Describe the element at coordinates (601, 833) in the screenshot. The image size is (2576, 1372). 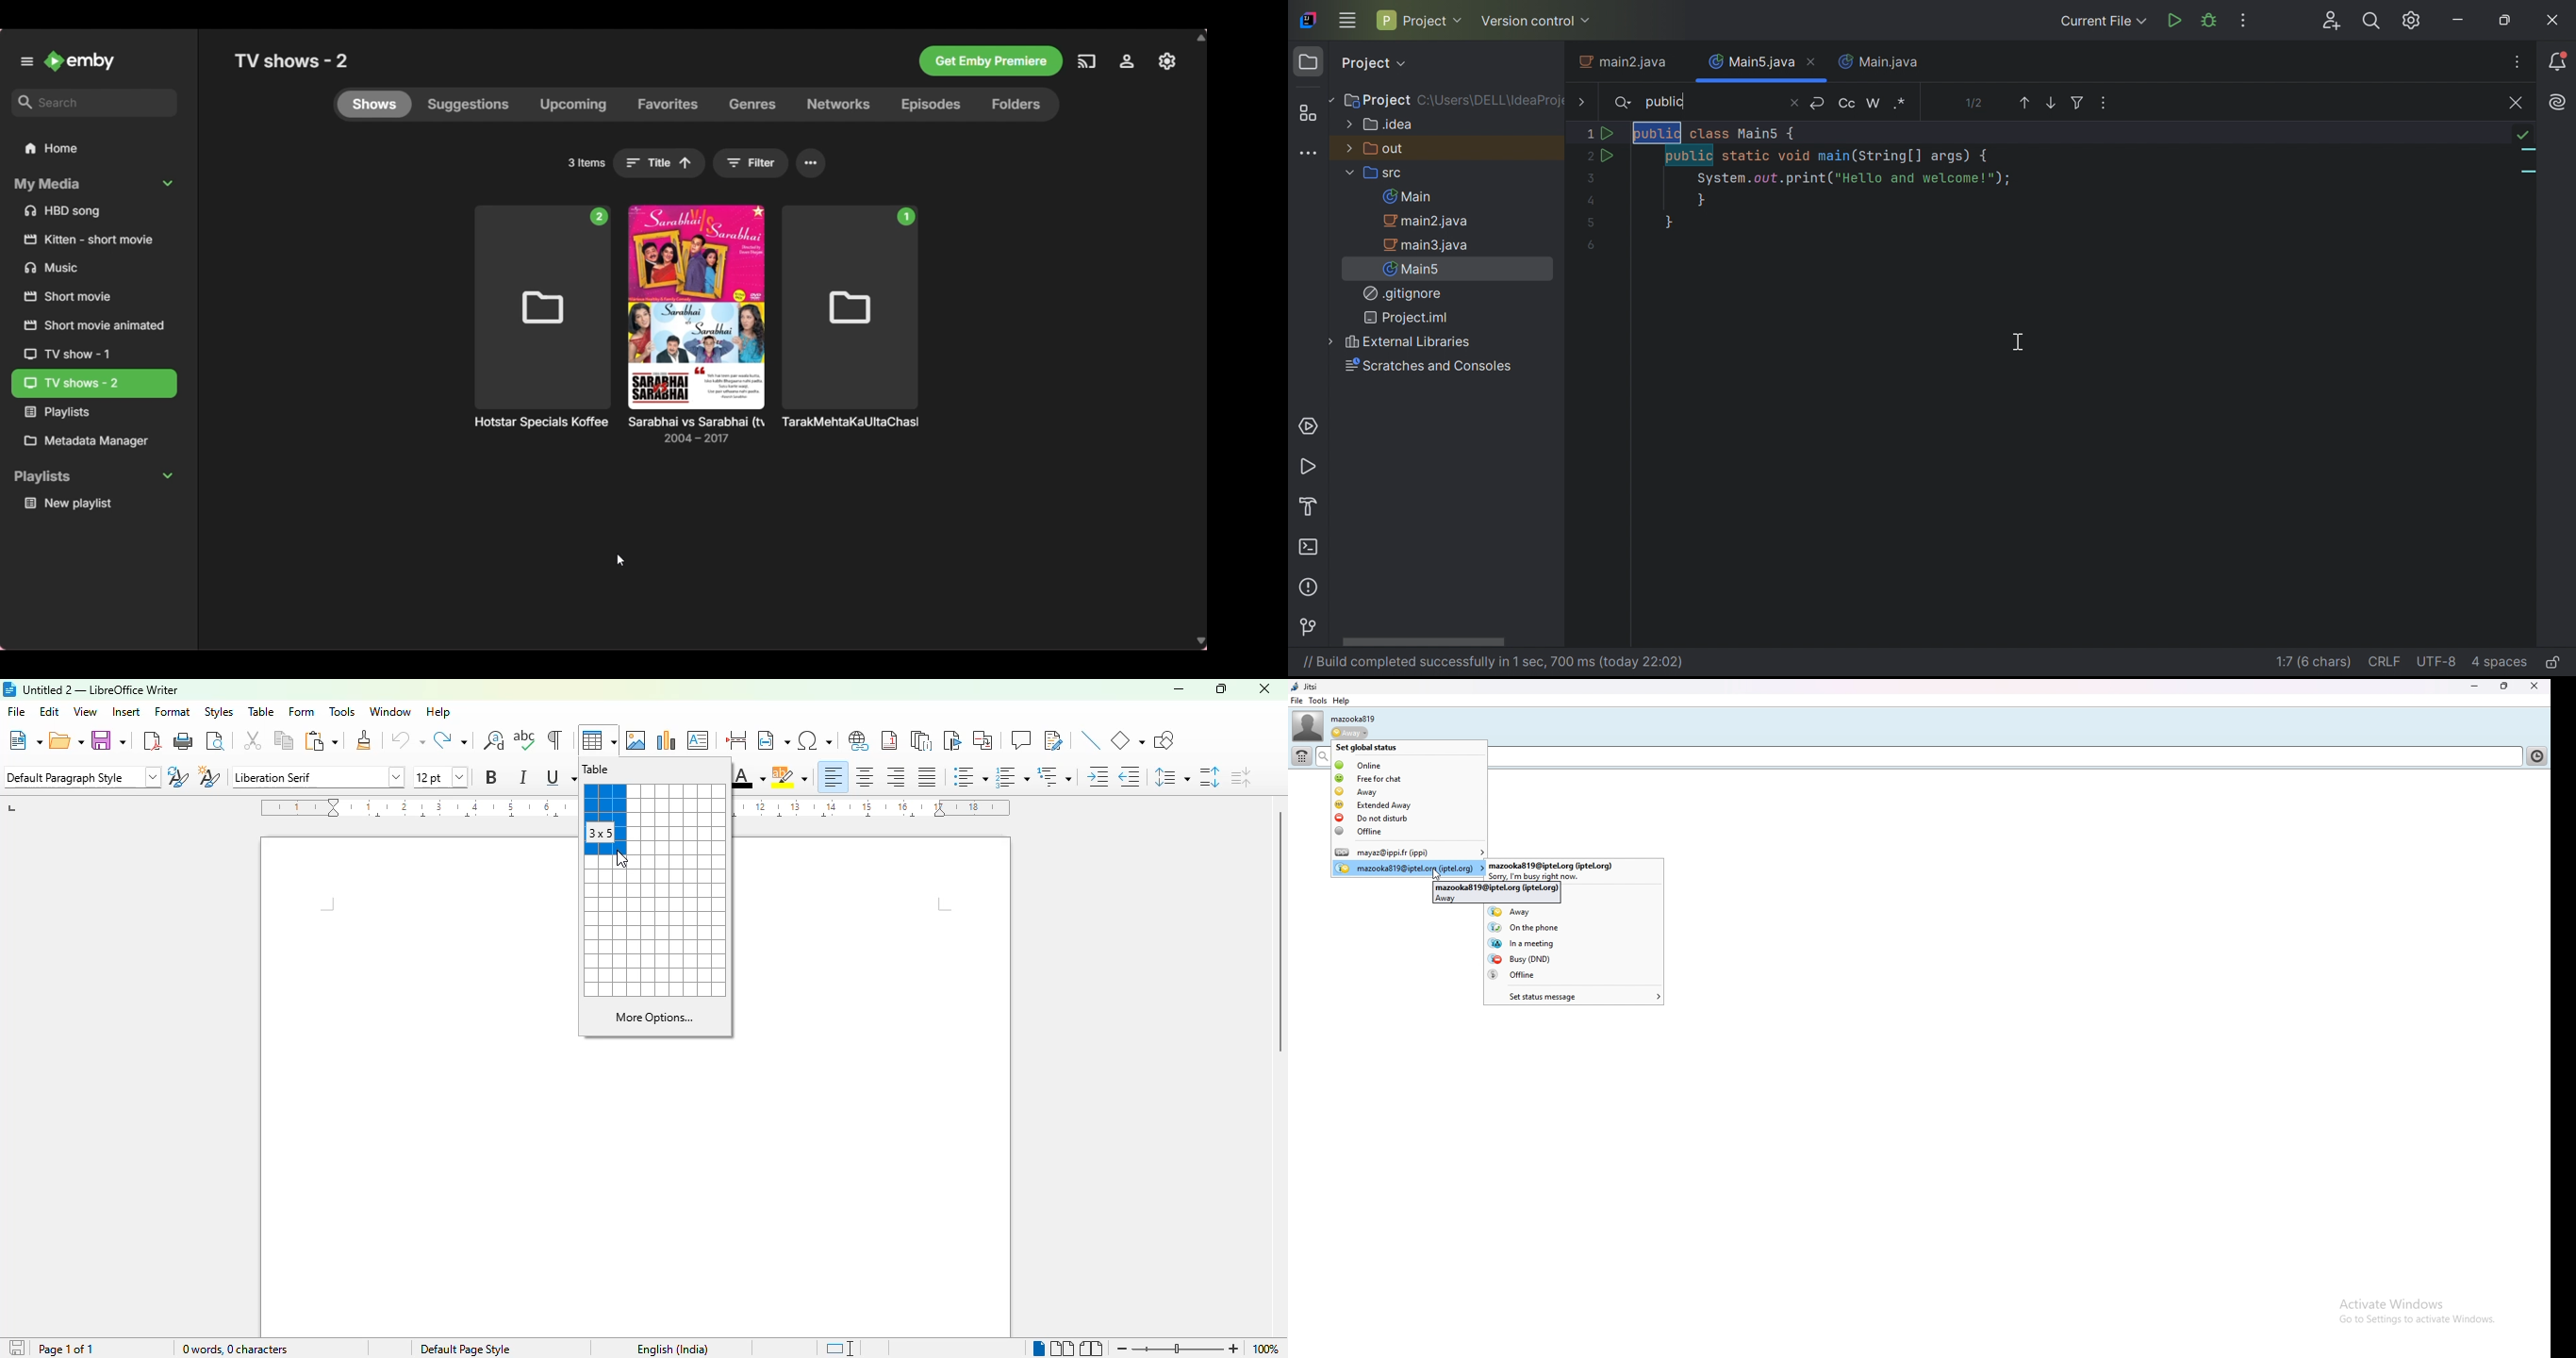
I see `3x5` at that location.